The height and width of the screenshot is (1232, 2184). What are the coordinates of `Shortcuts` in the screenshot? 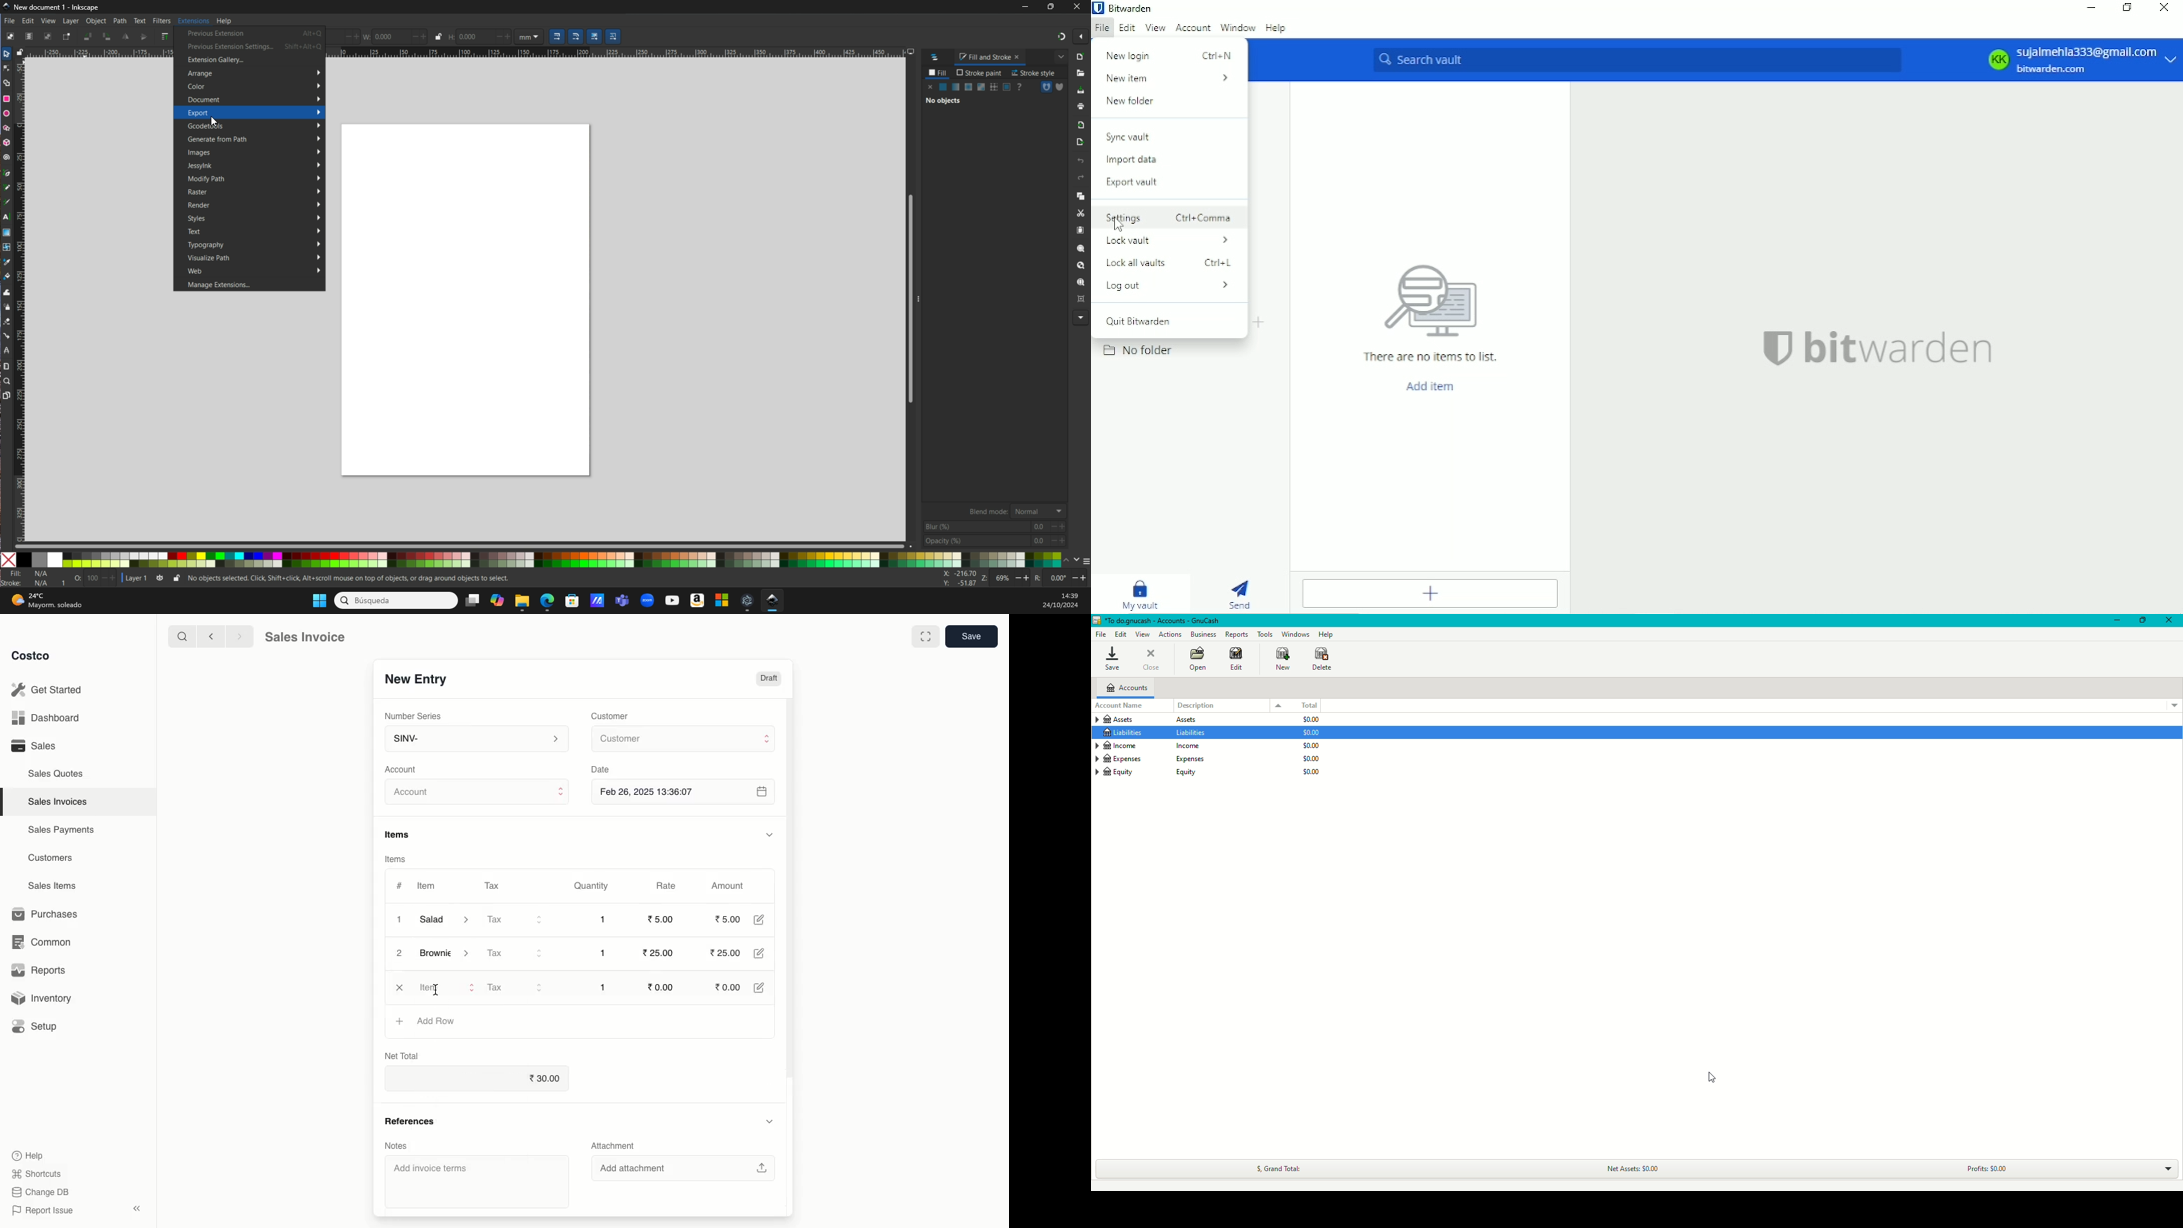 It's located at (36, 1174).